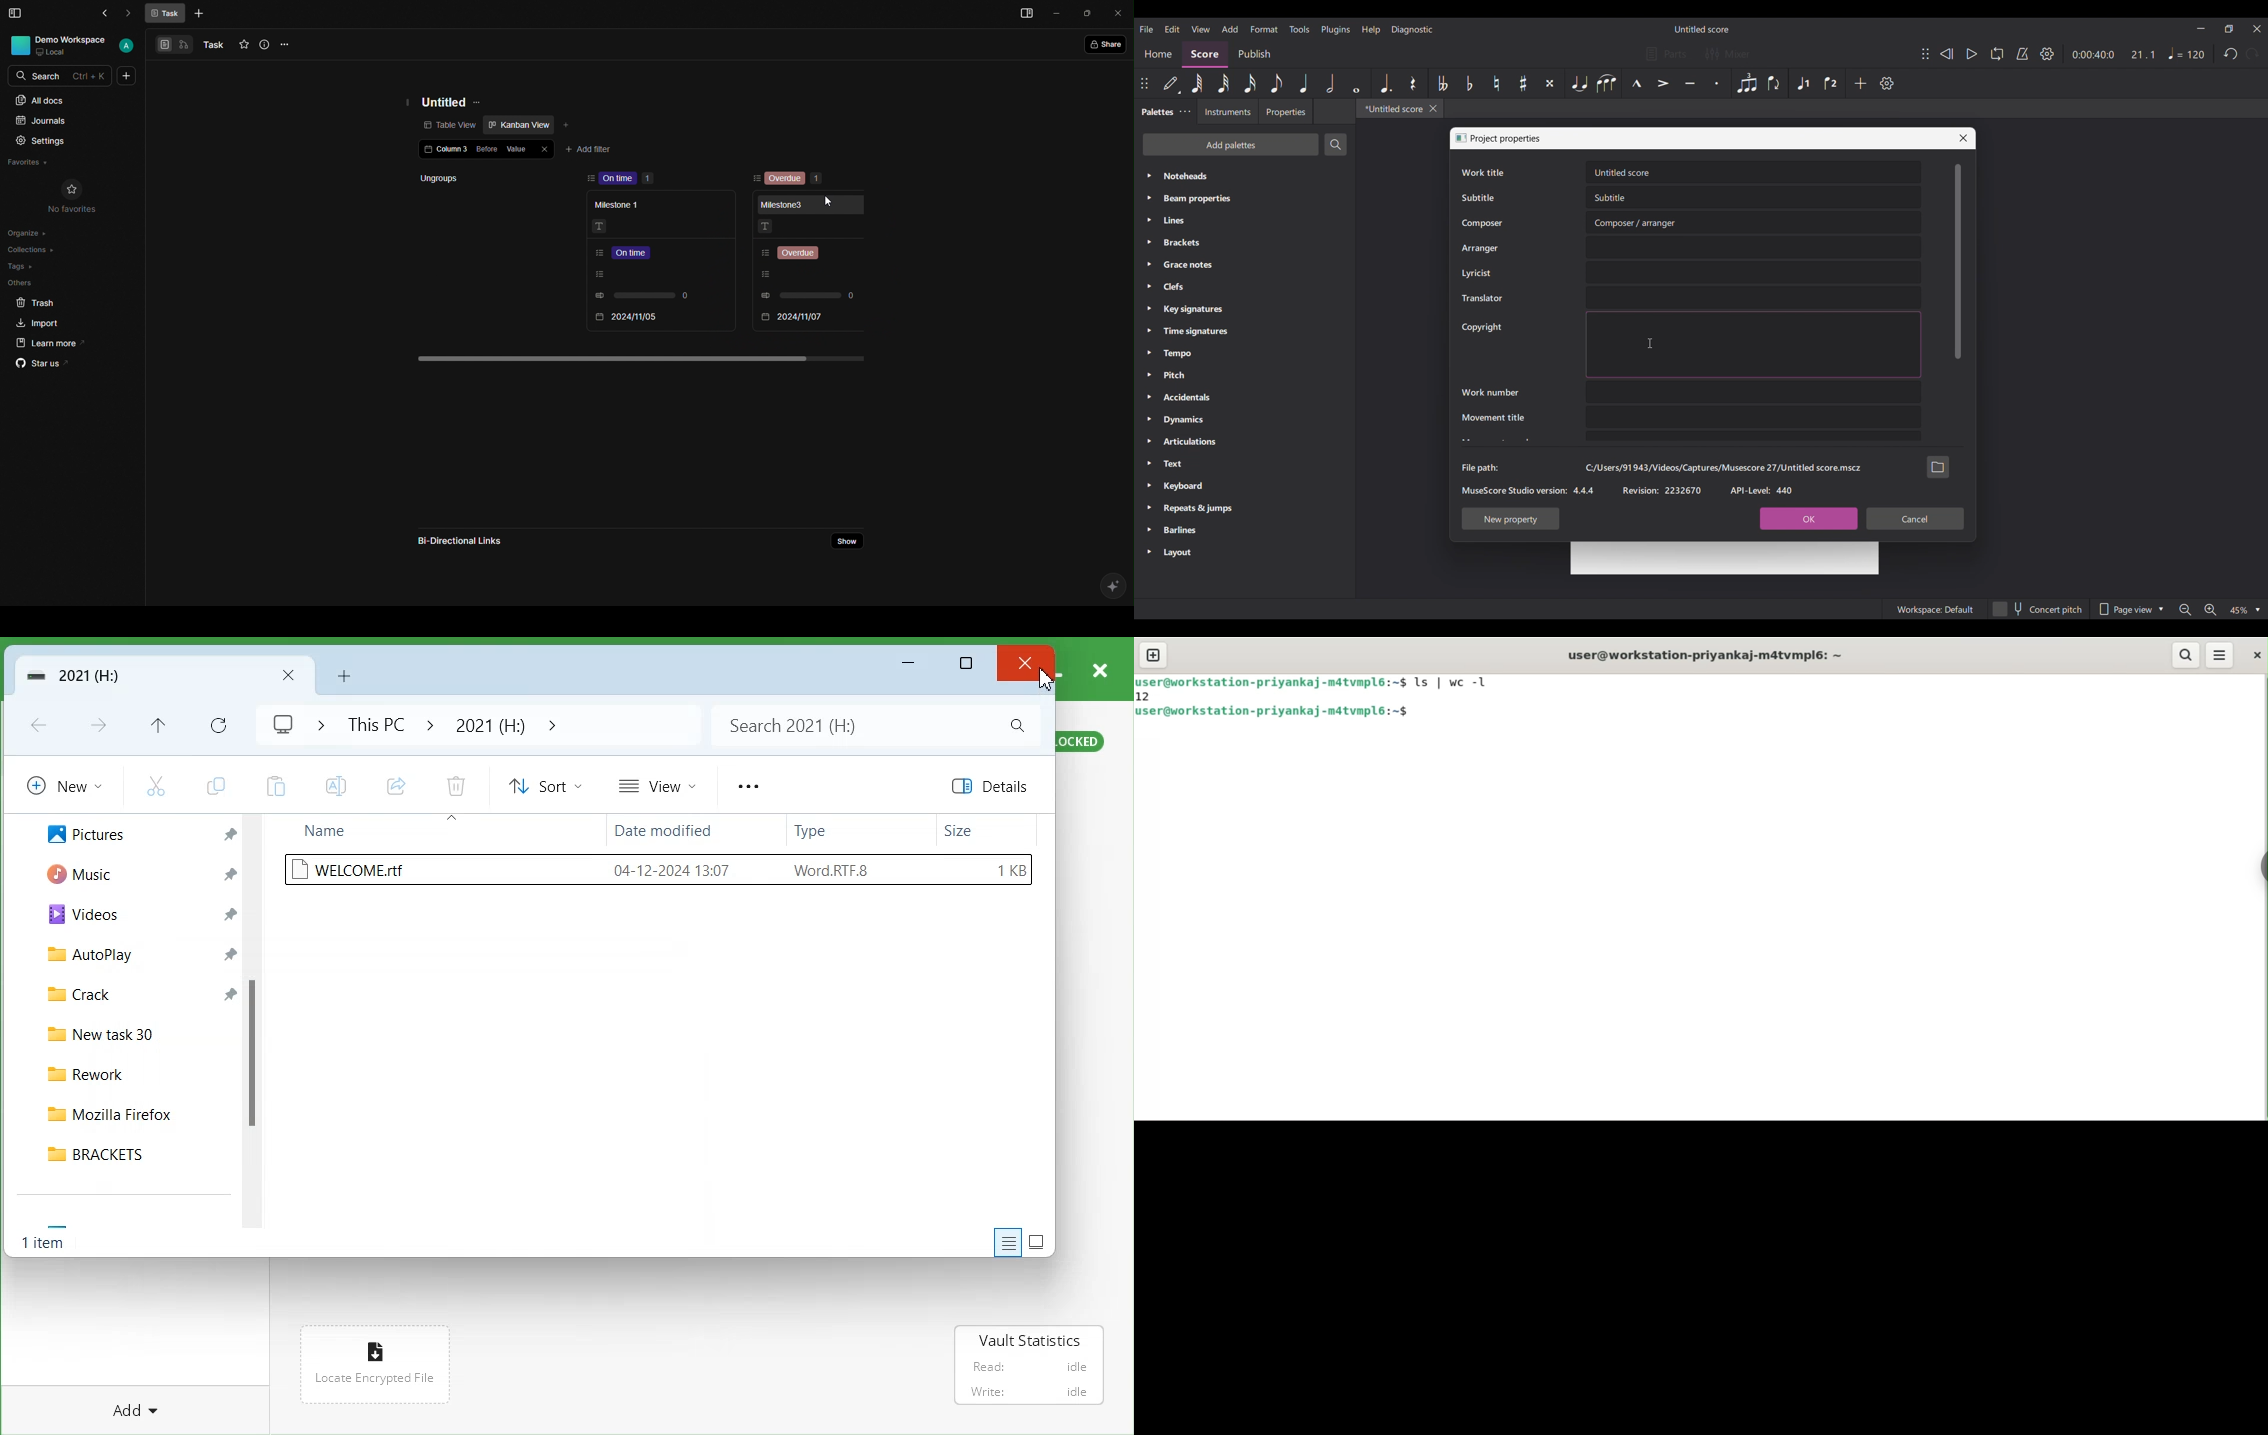 Image resolution: width=2268 pixels, height=1456 pixels. I want to click on Key signatures, so click(1245, 309).